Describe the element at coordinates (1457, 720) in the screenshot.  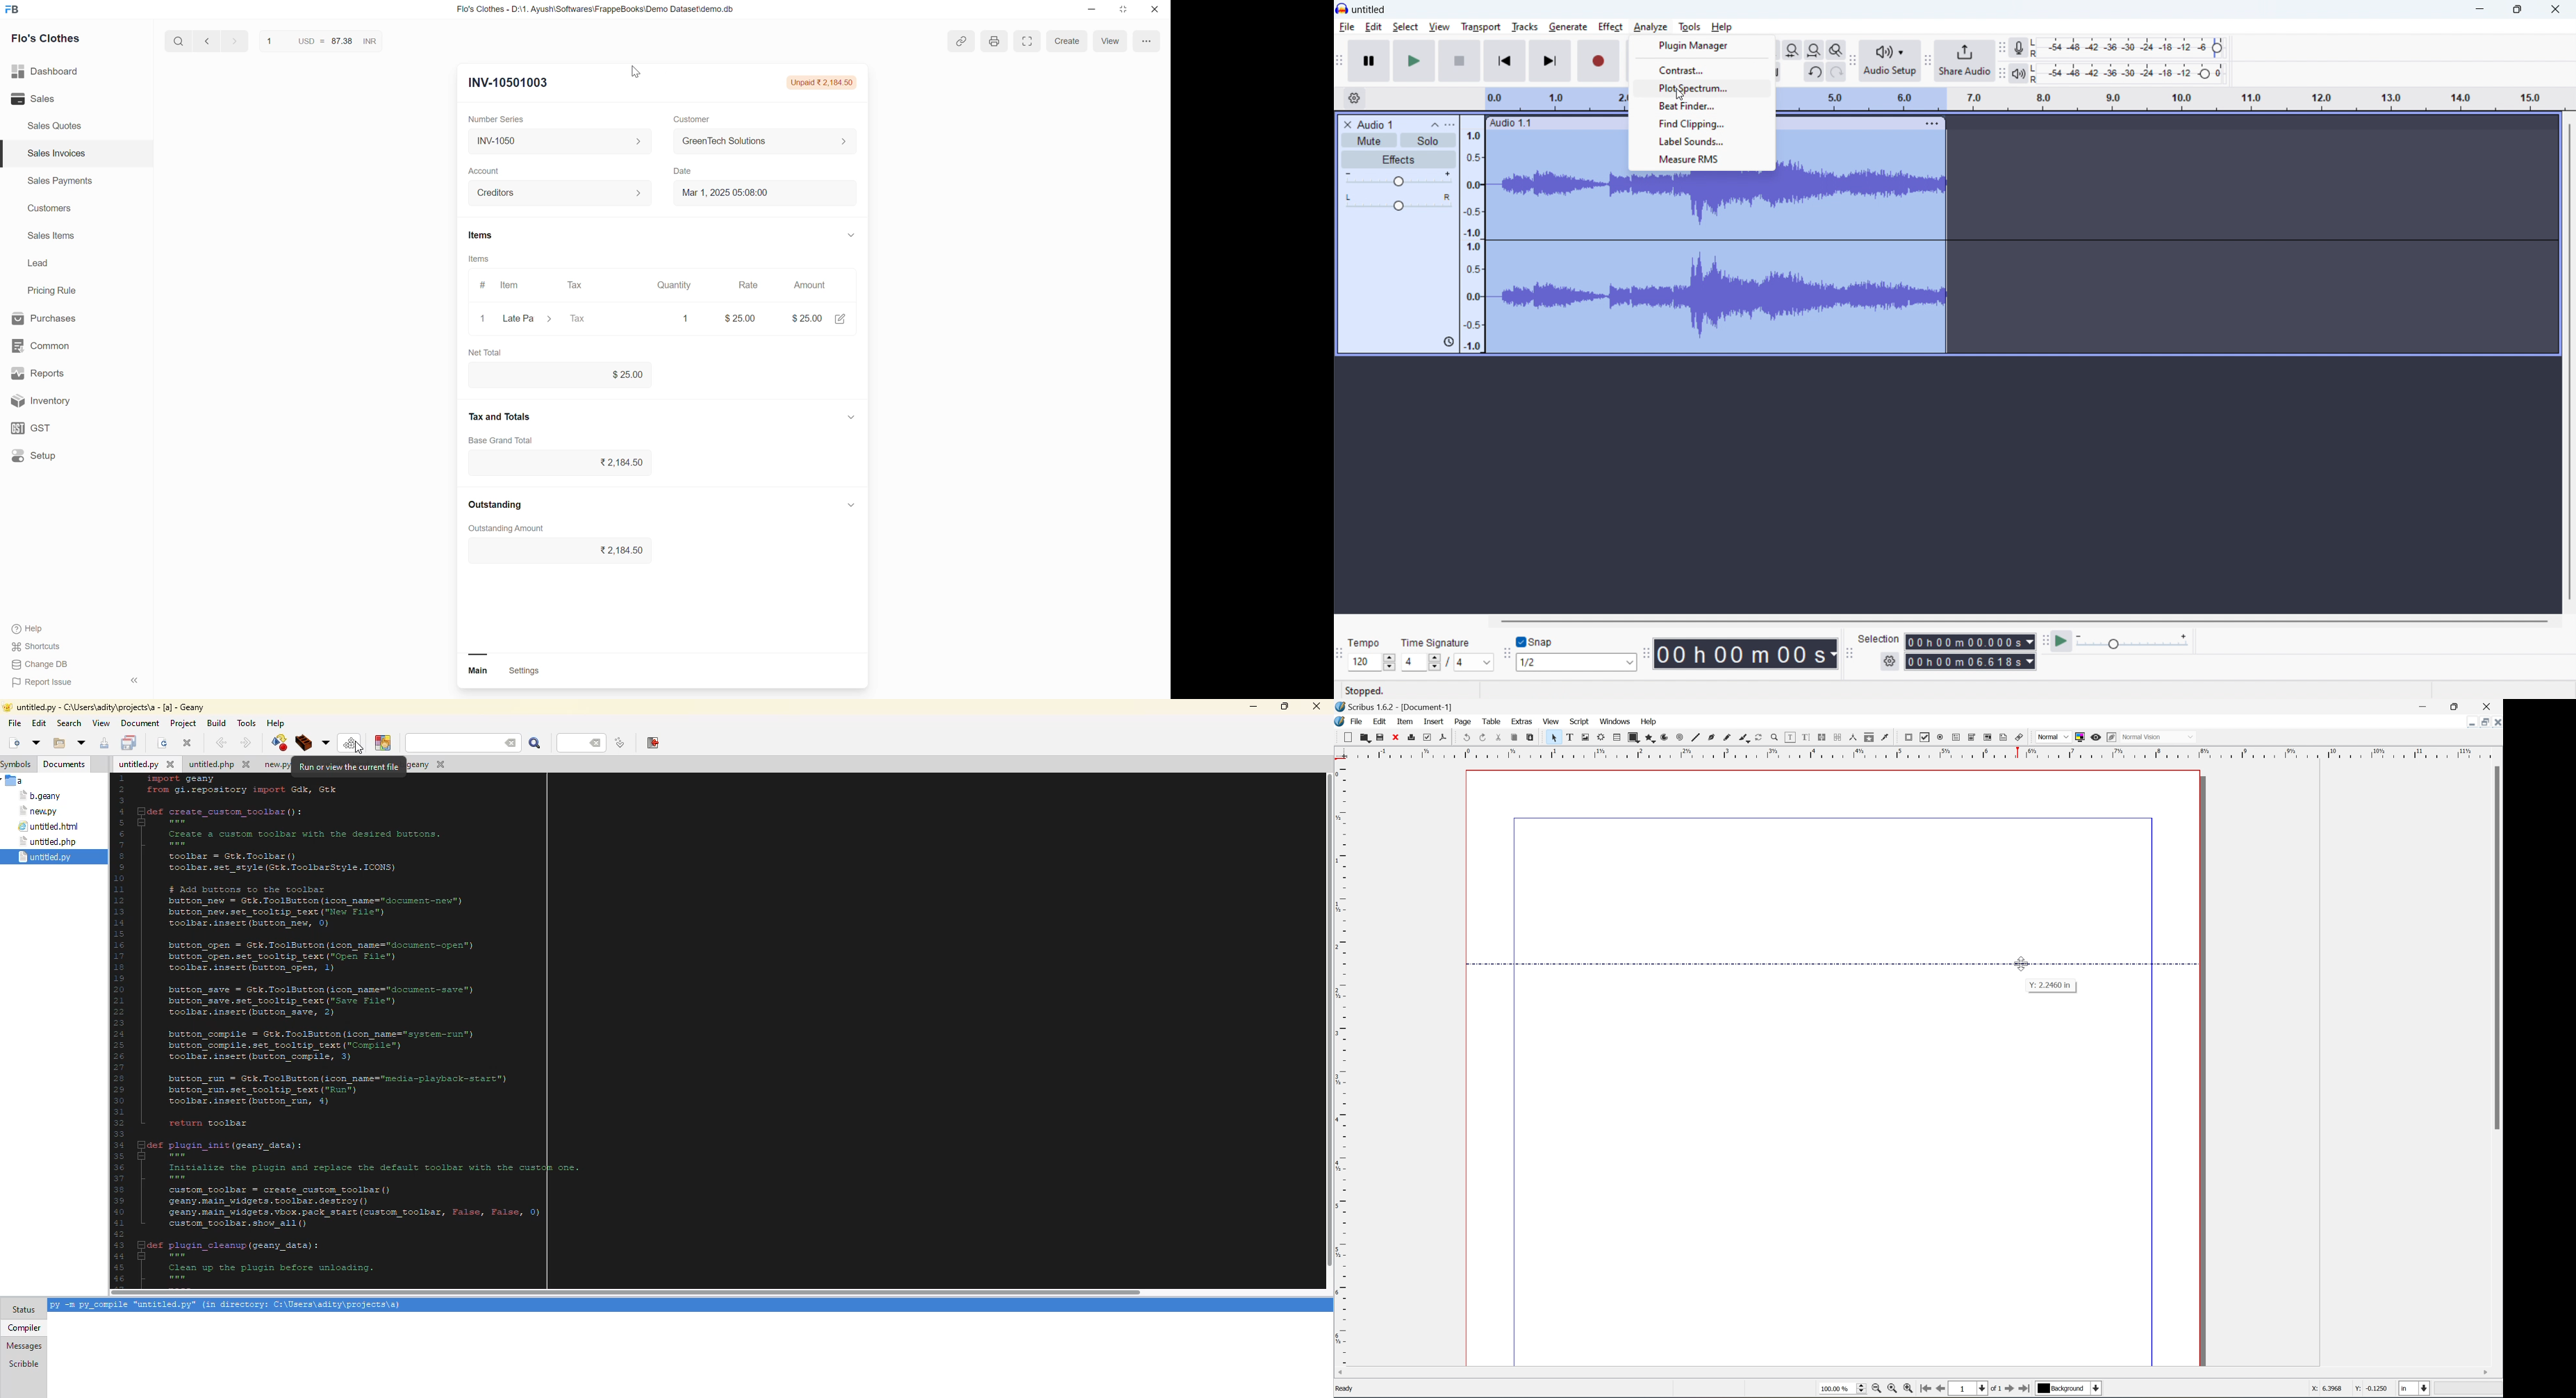
I see `page` at that location.